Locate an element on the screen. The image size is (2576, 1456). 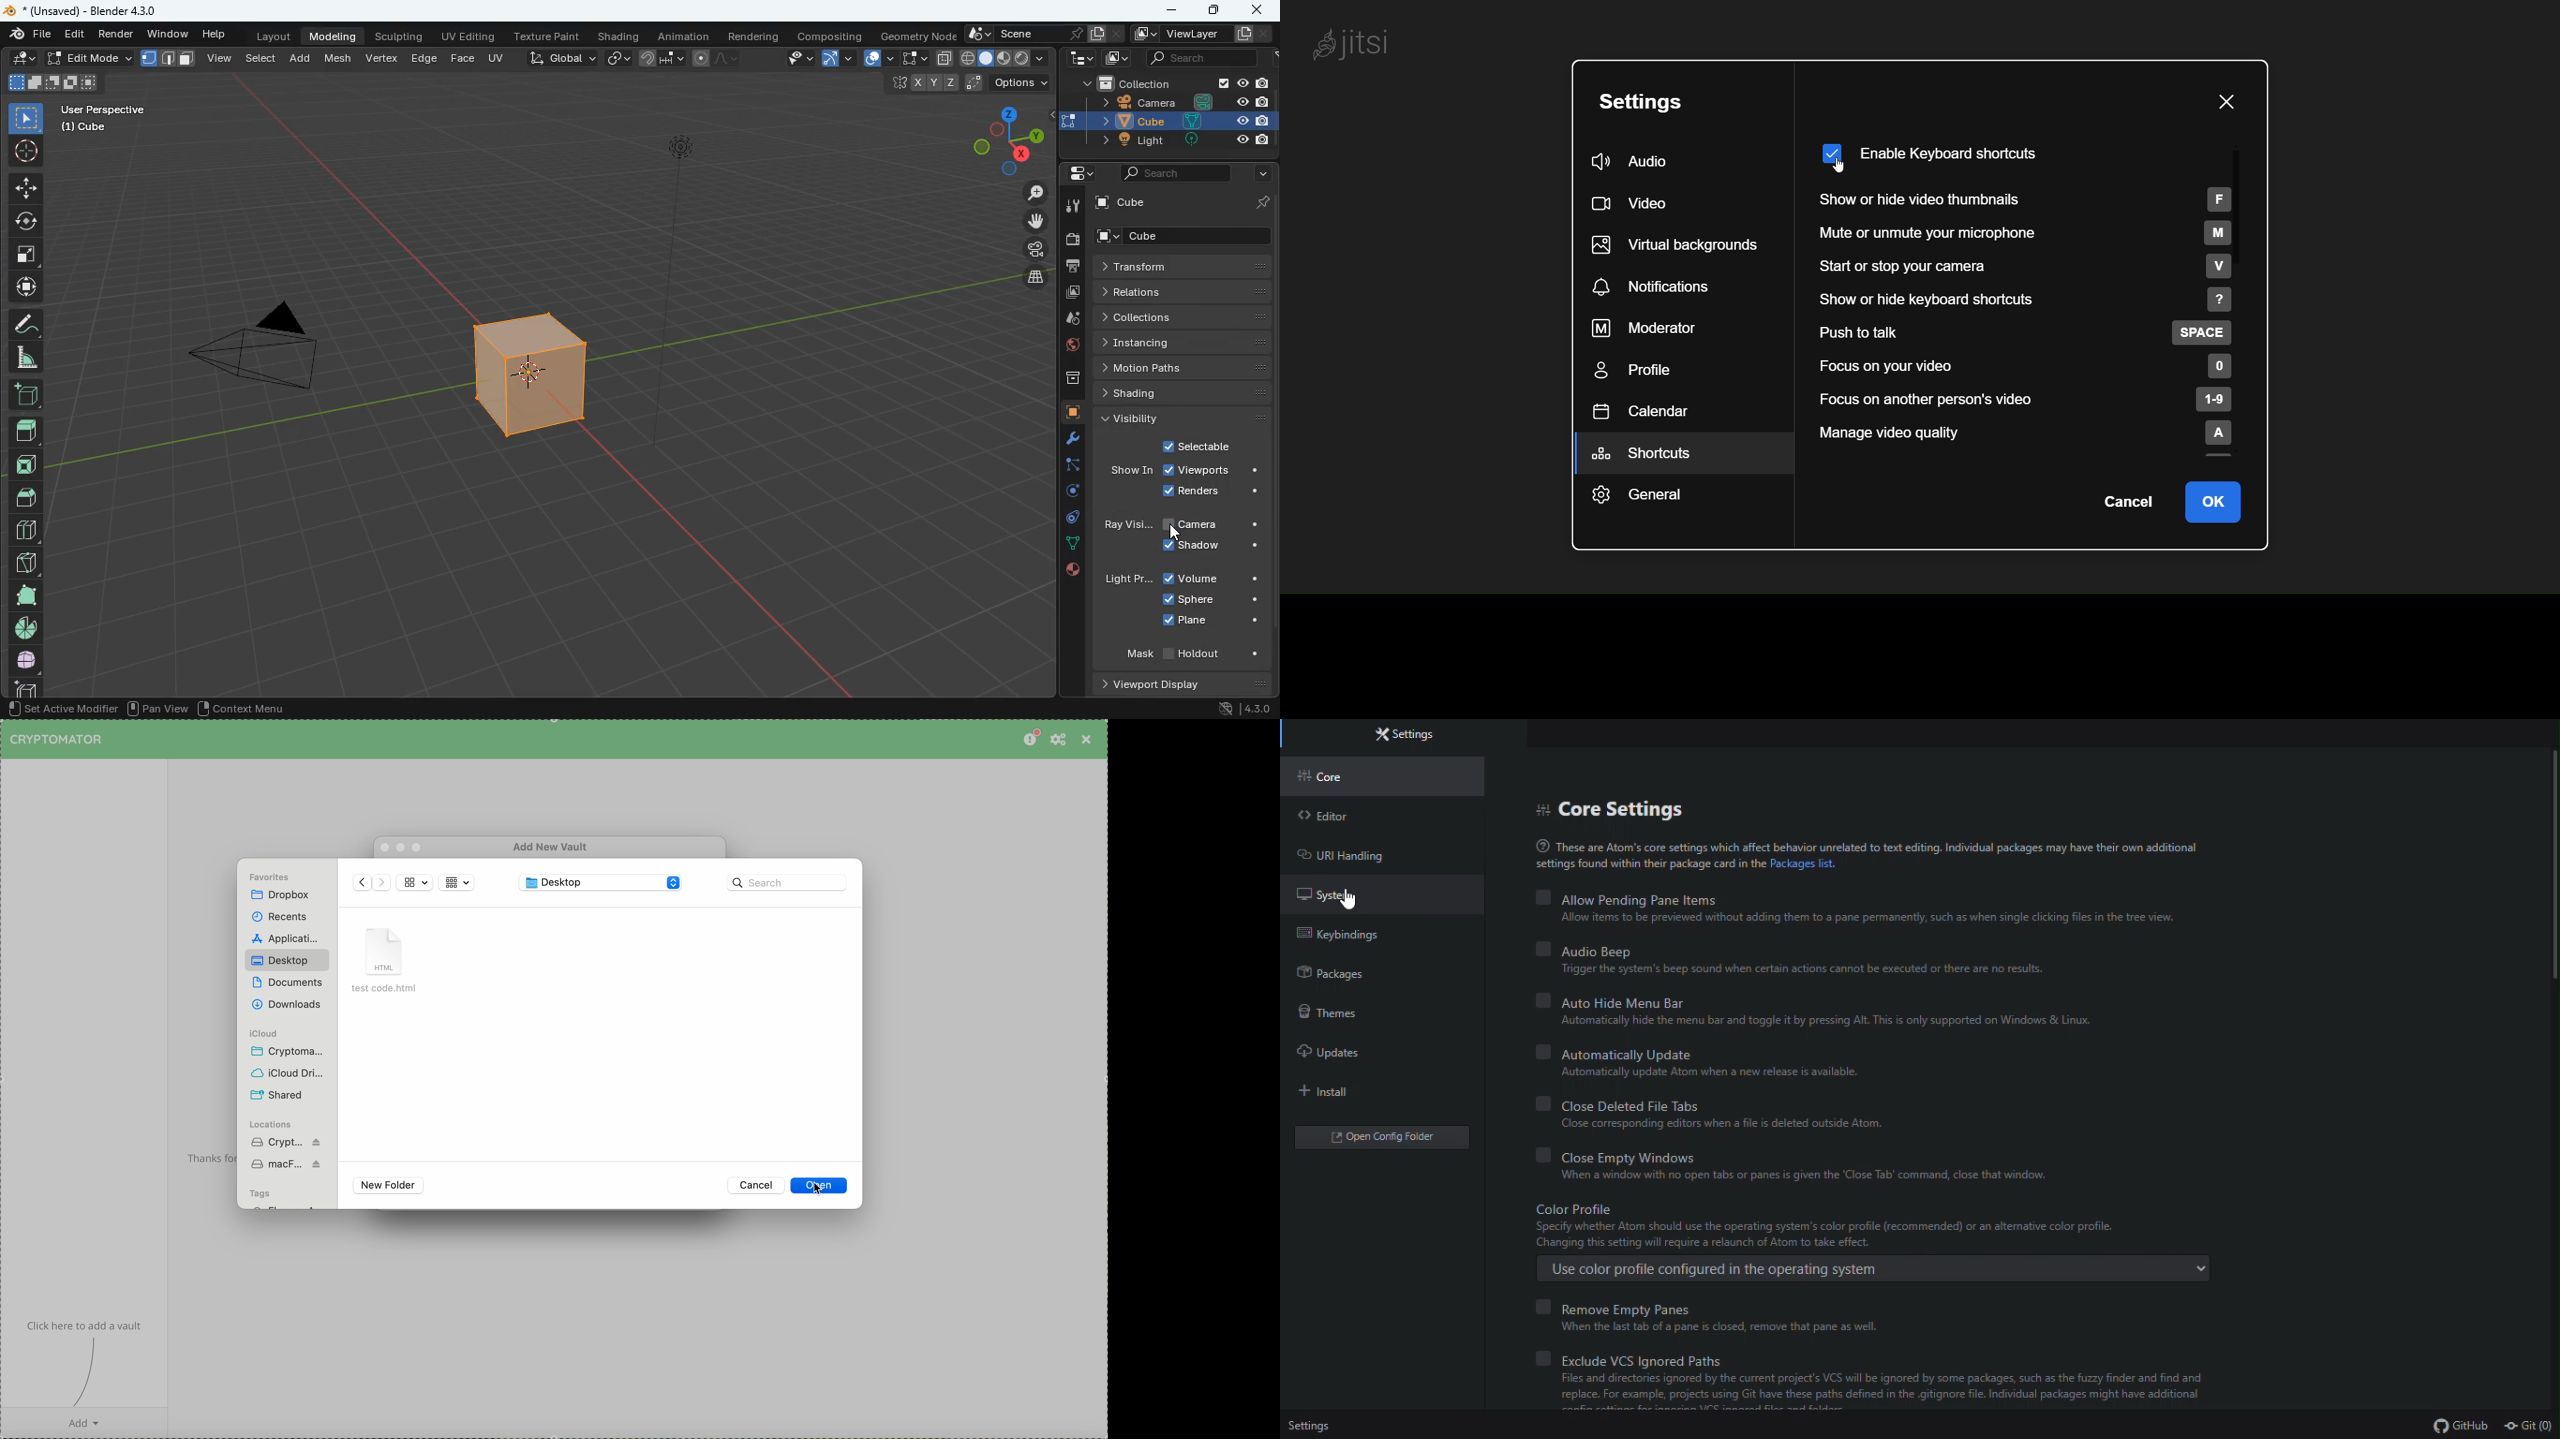
focus on another person is located at coordinates (2029, 400).